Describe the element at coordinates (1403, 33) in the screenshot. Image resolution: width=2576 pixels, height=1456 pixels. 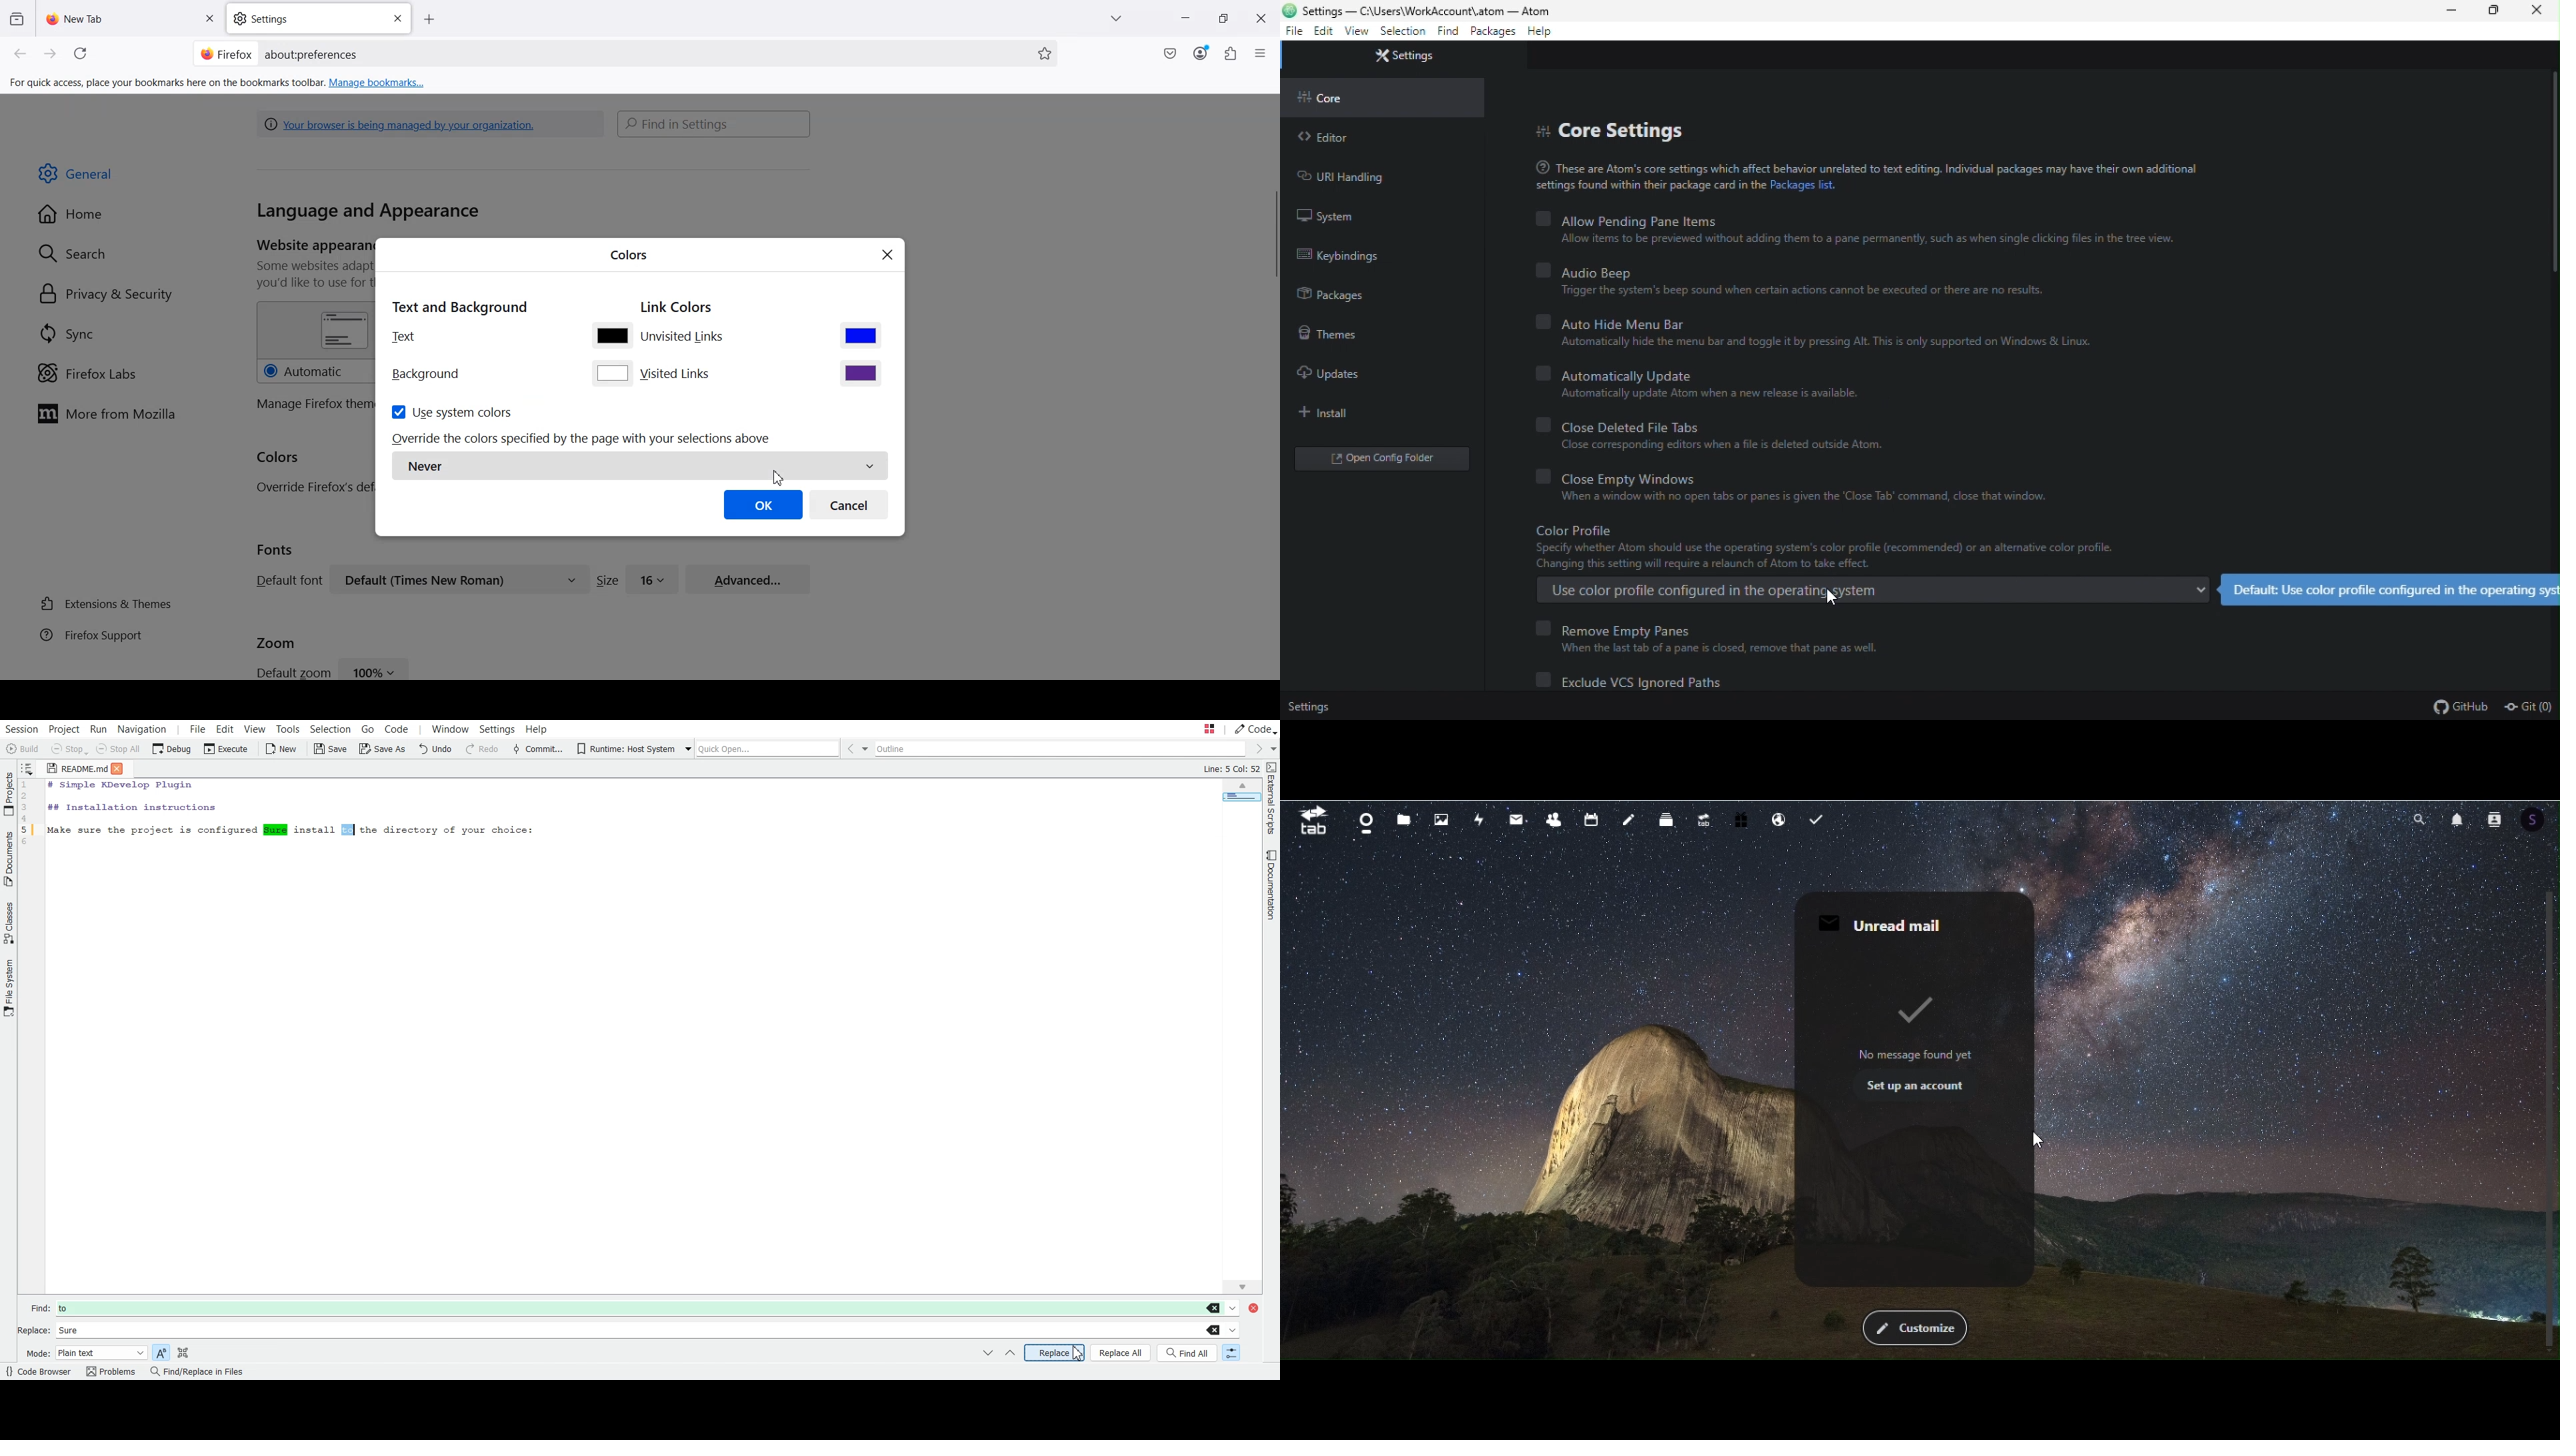
I see `selection` at that location.